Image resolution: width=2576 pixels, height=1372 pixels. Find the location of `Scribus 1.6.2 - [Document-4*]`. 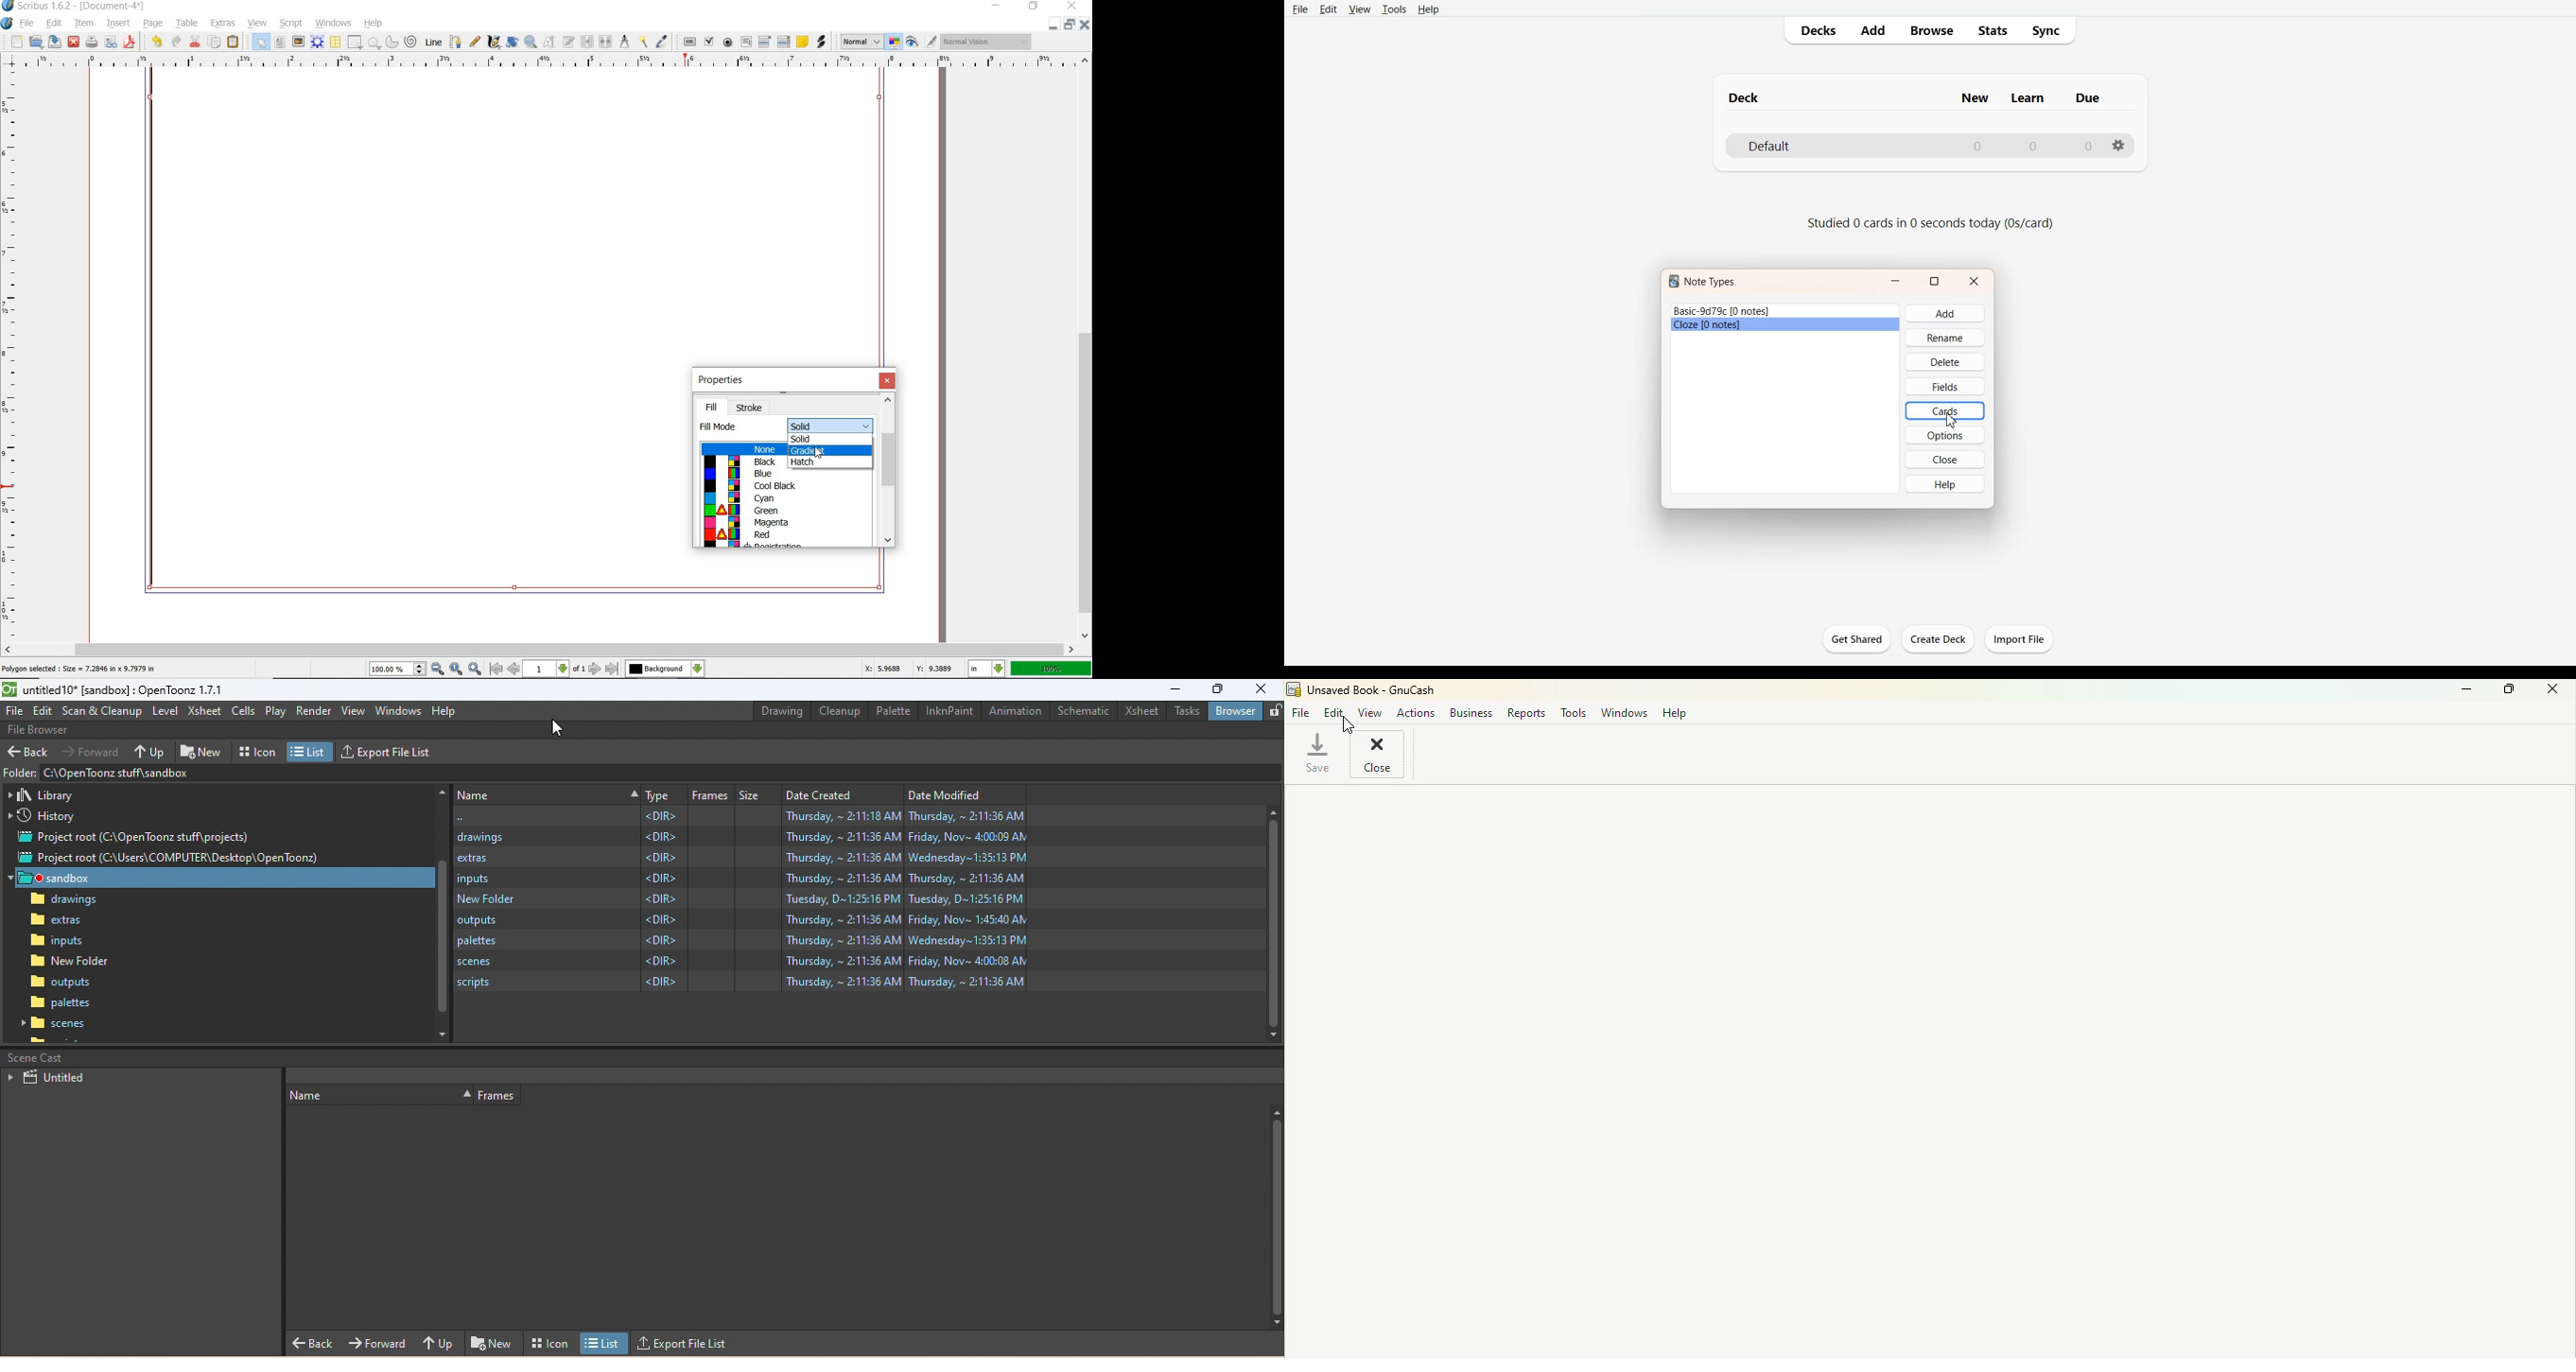

Scribus 1.6.2 - [Document-4*] is located at coordinates (75, 7).